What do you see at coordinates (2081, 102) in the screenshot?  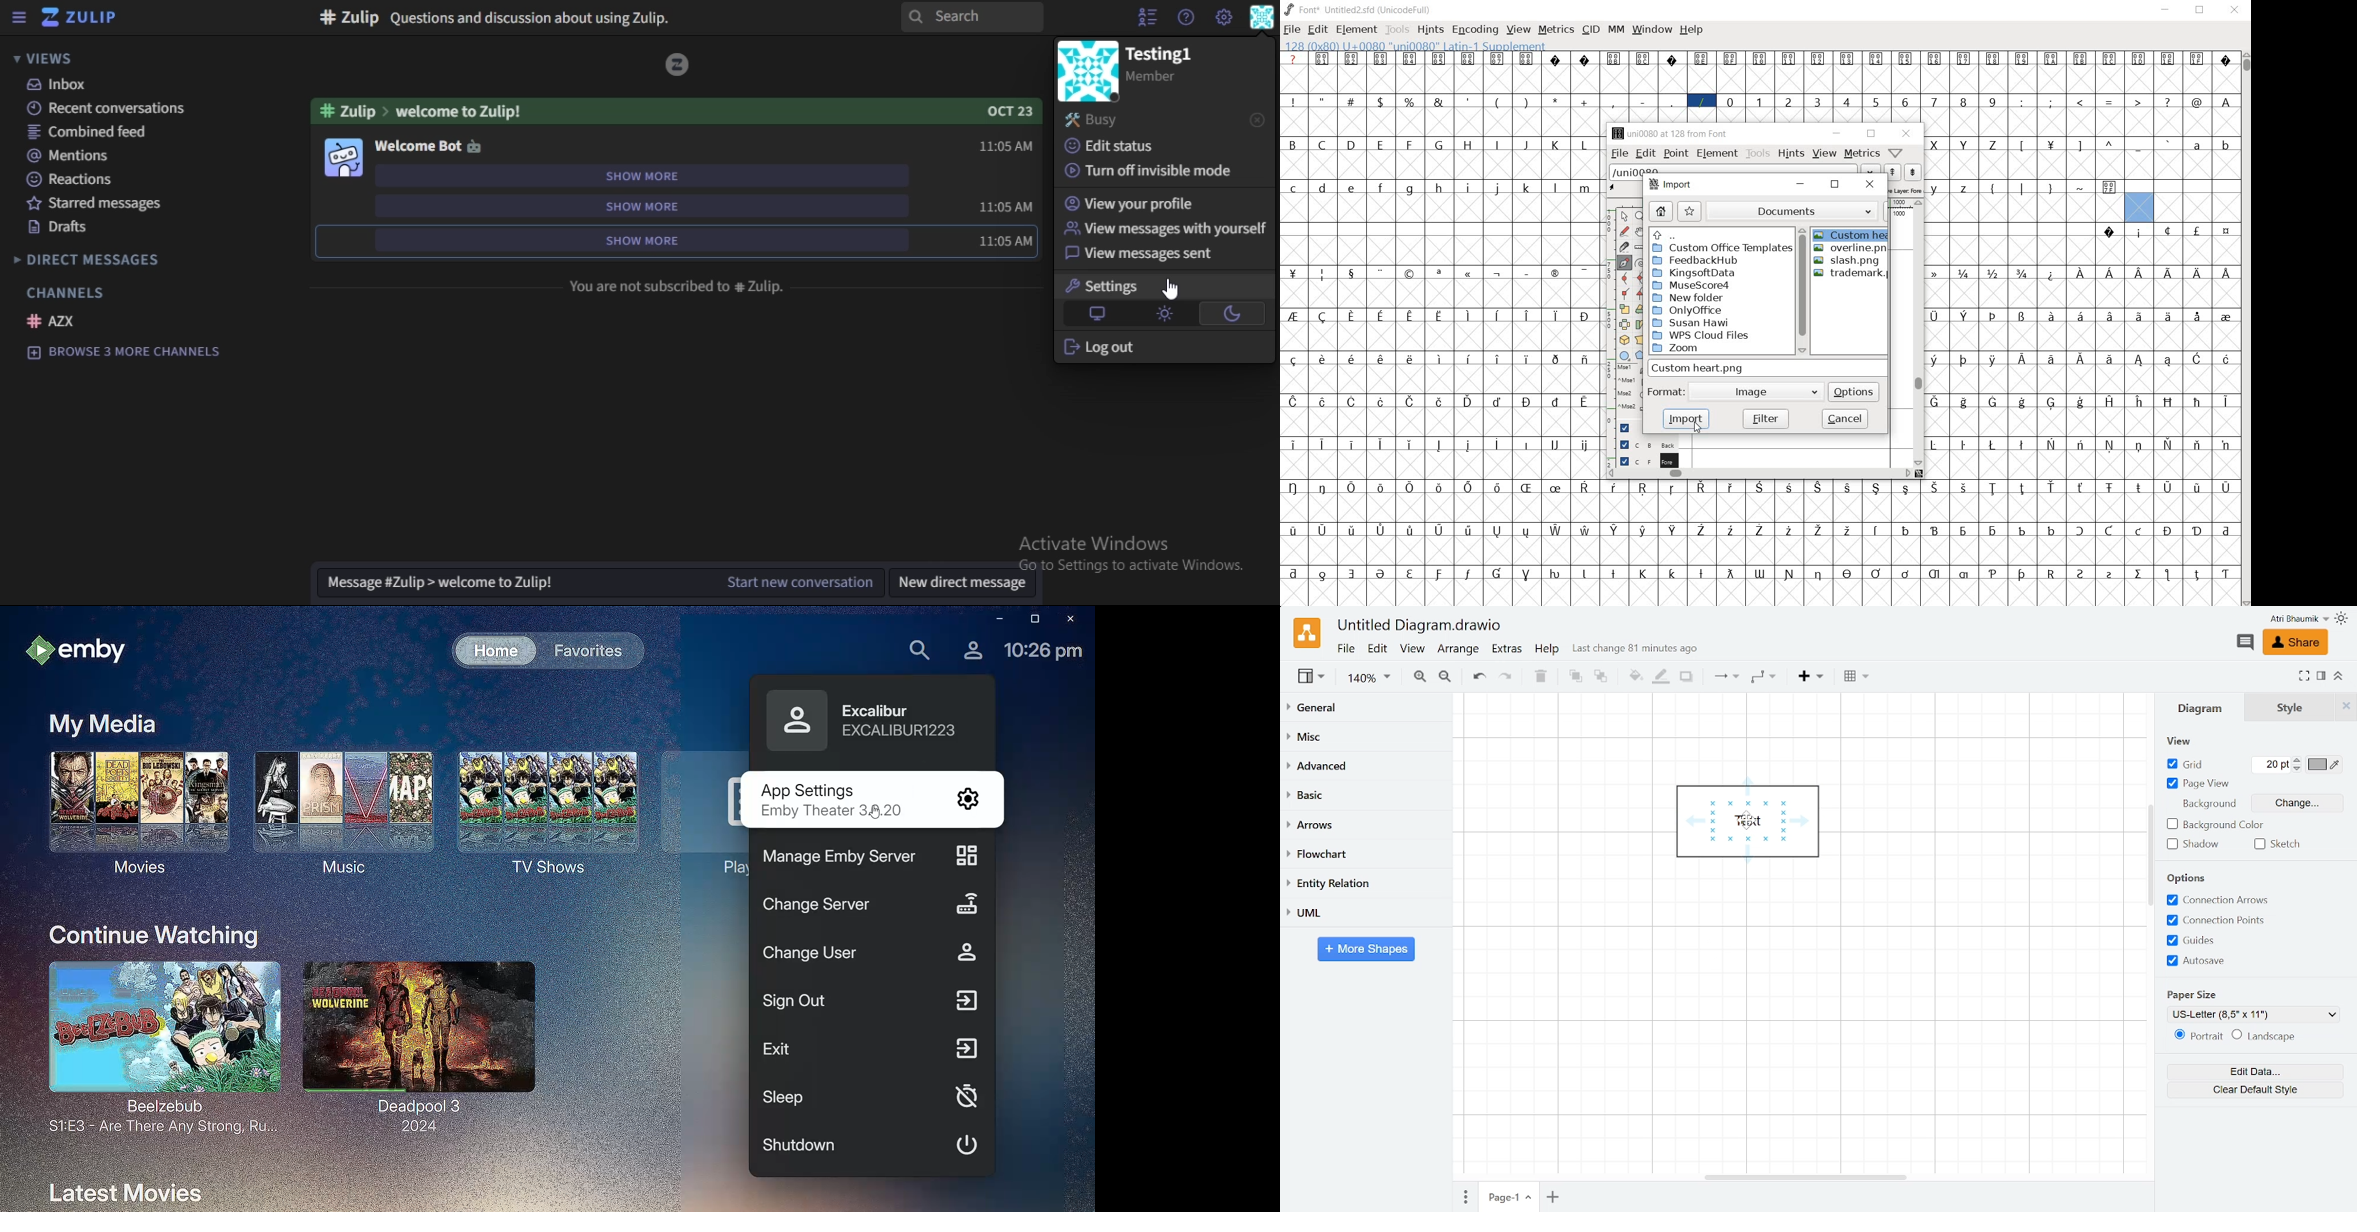 I see `glyph` at bounding box center [2081, 102].